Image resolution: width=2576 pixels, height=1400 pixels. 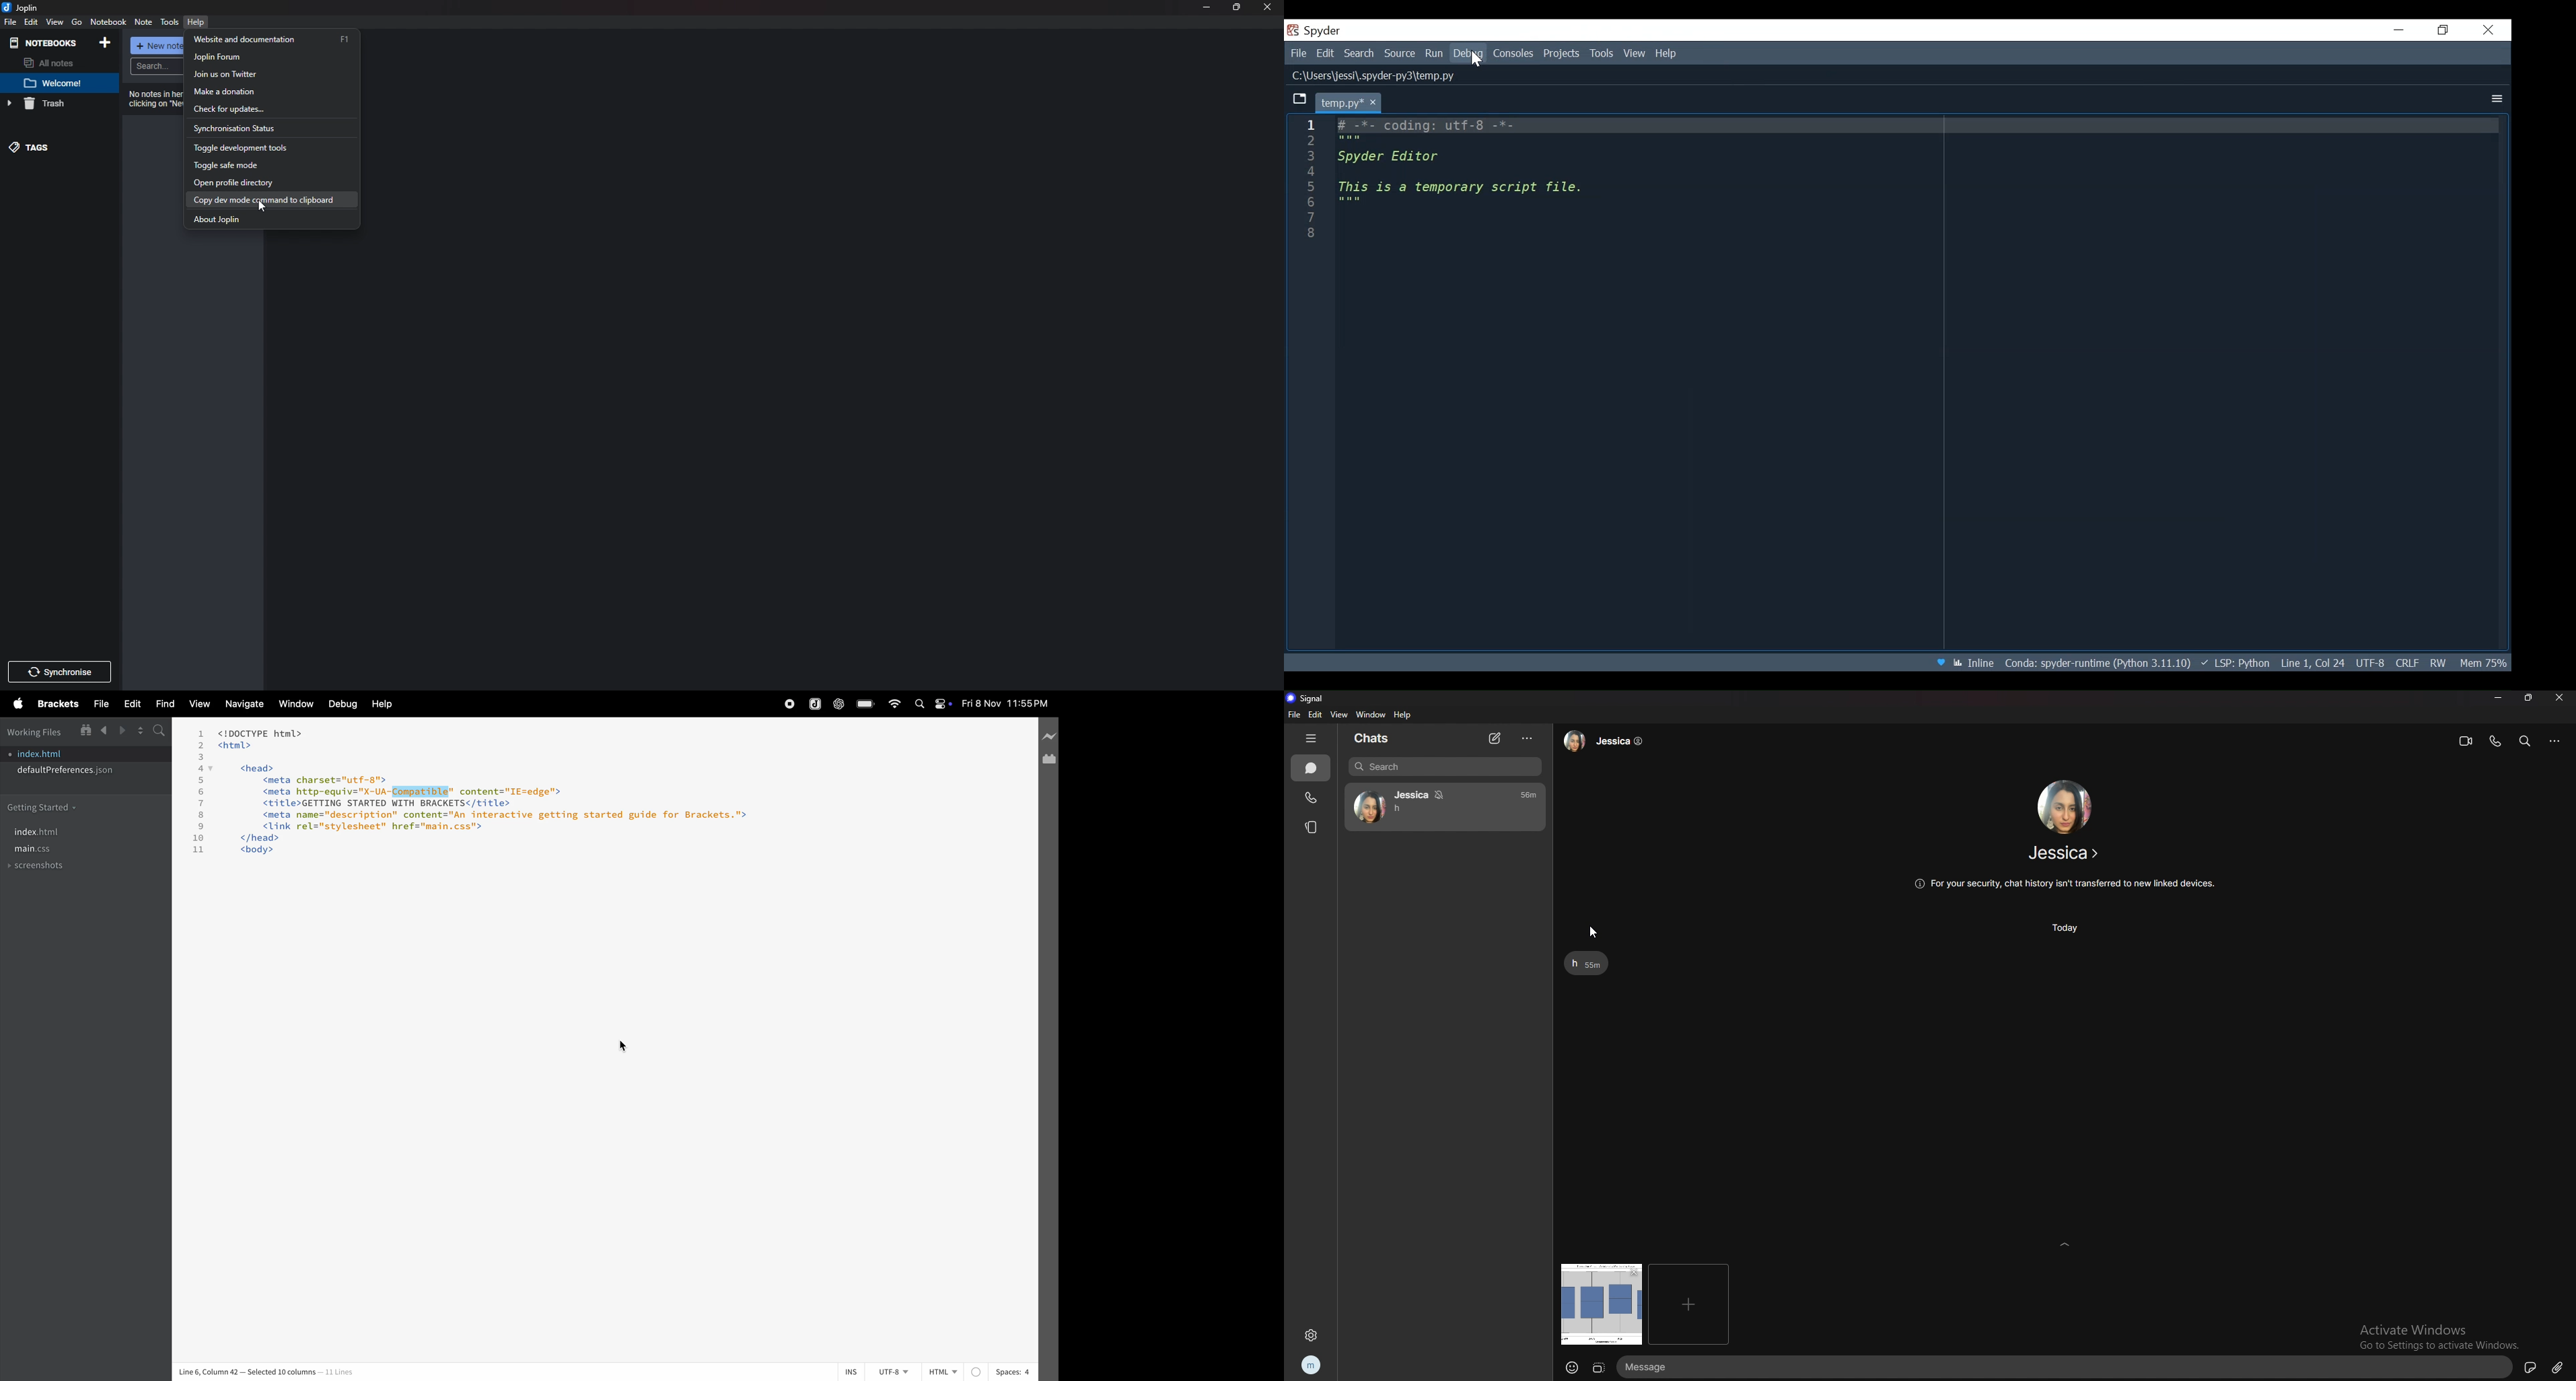 What do you see at coordinates (2438, 663) in the screenshot?
I see `File Permissions` at bounding box center [2438, 663].